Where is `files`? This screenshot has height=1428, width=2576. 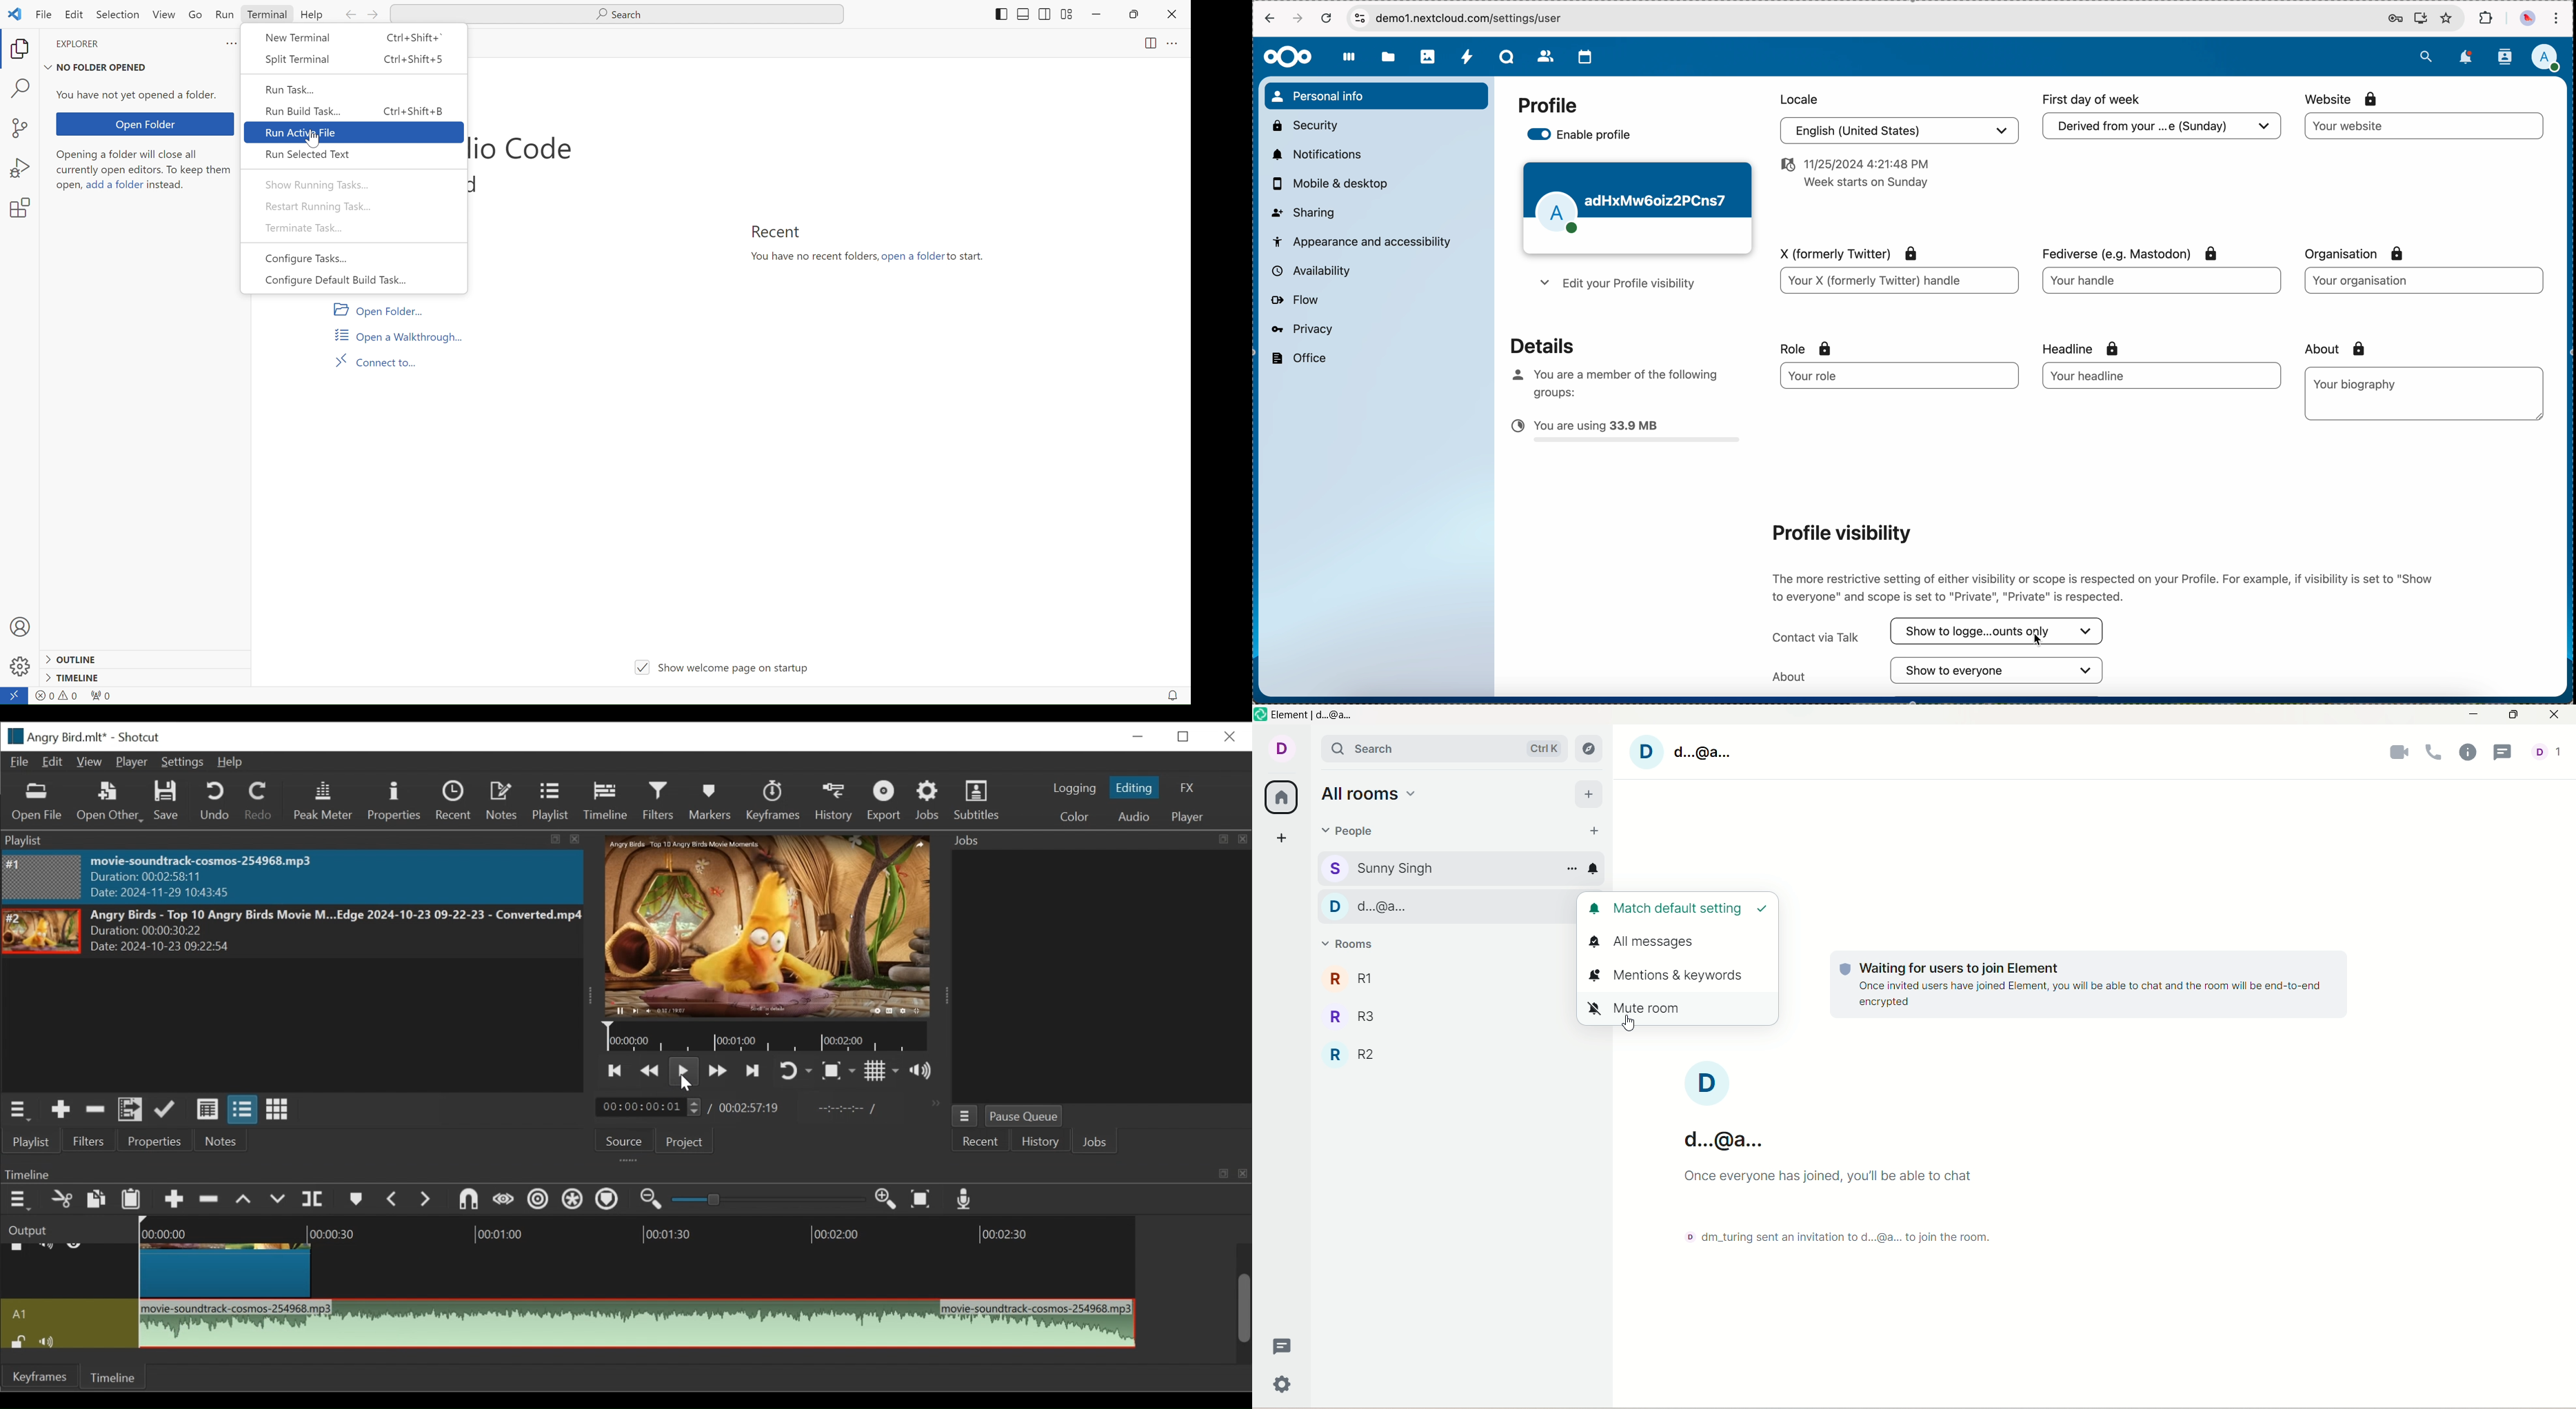
files is located at coordinates (1388, 59).